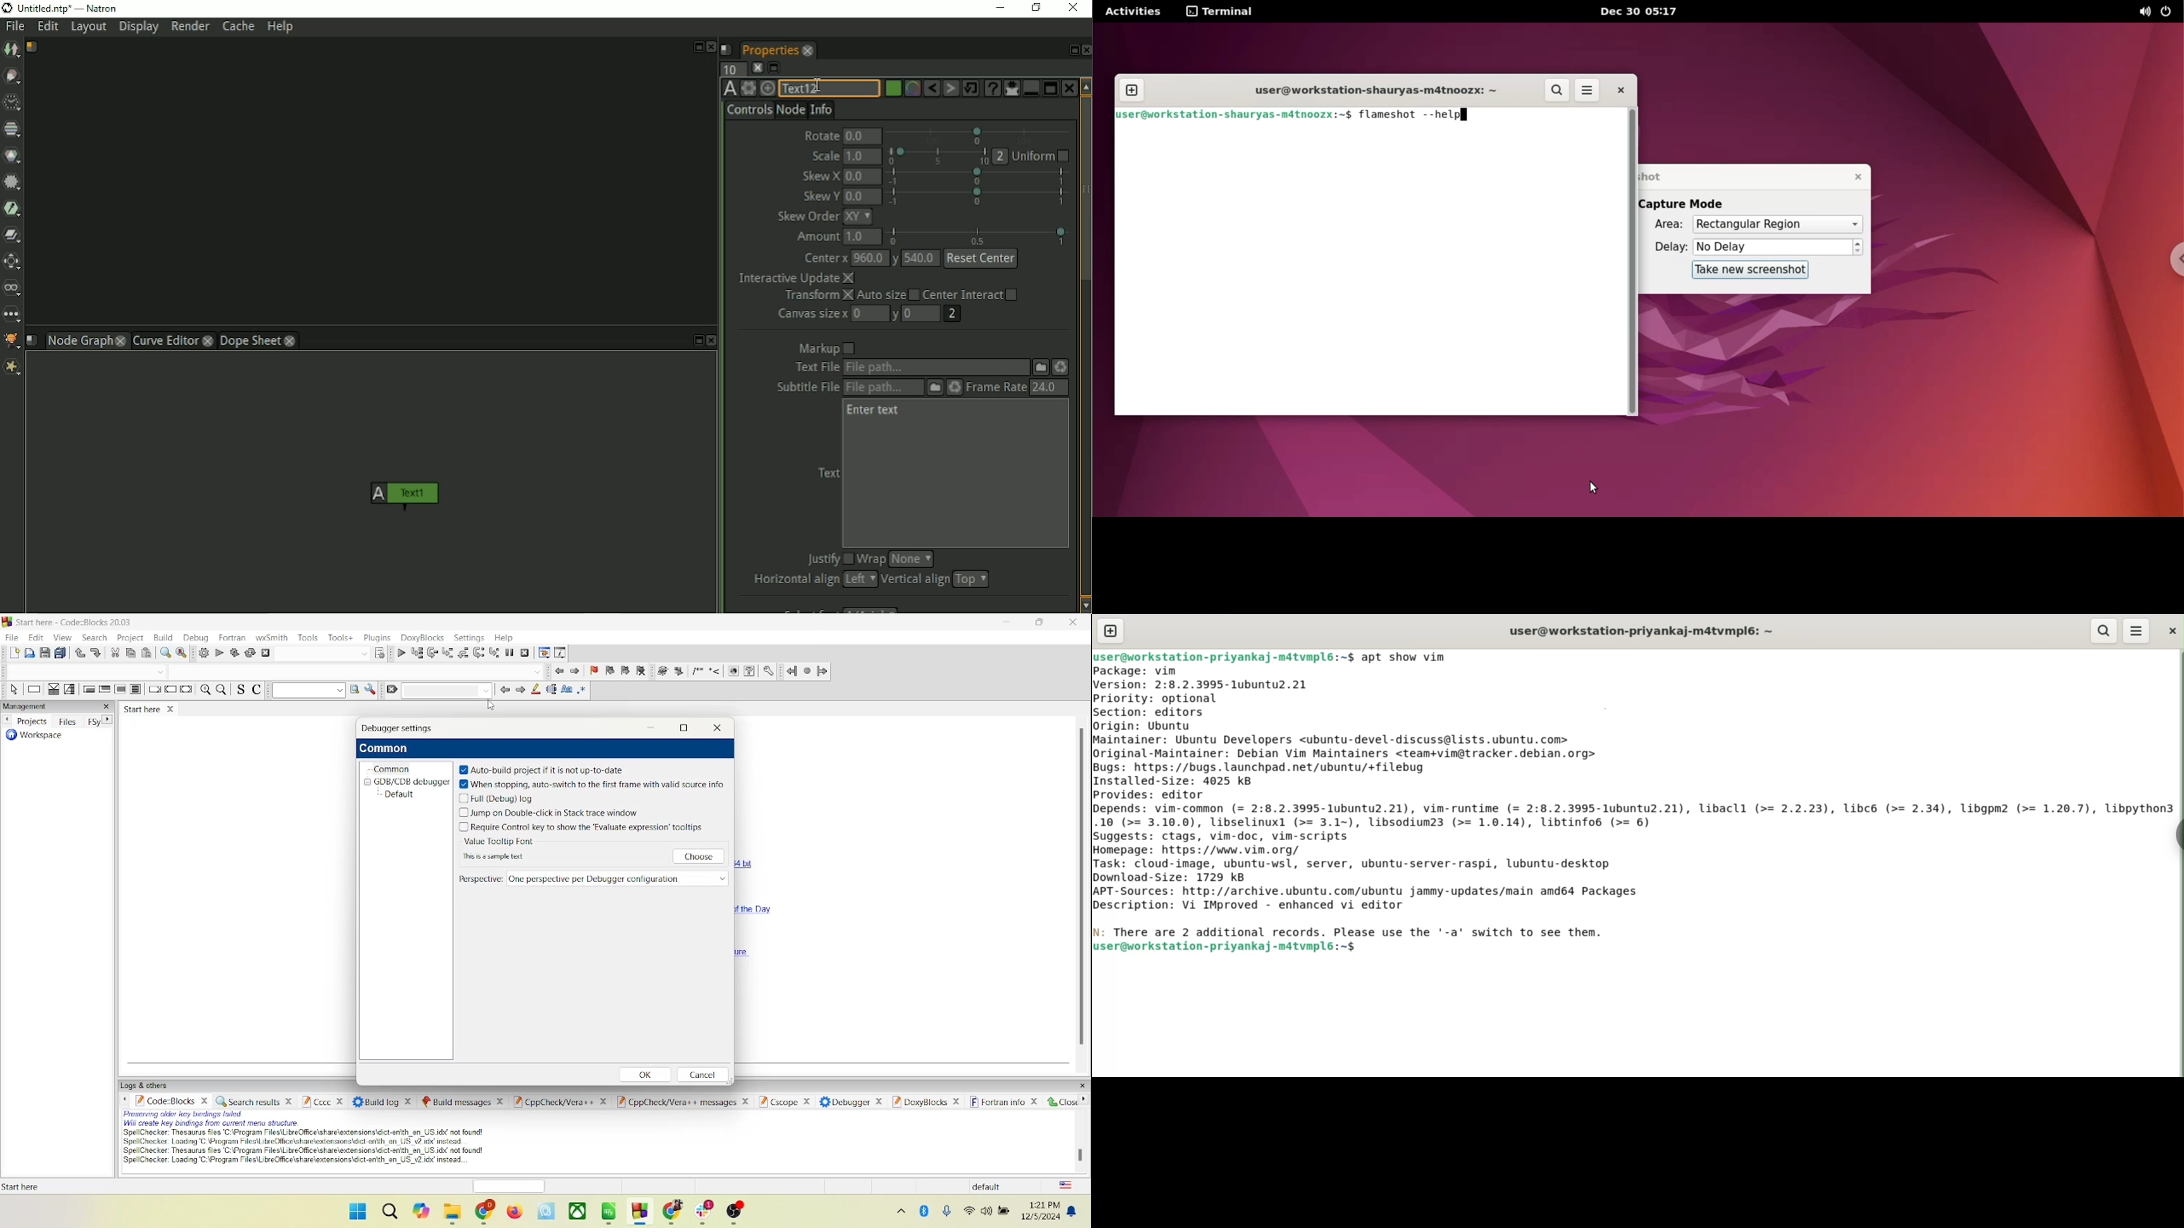  What do you see at coordinates (273, 637) in the screenshot?
I see `wxSmith` at bounding box center [273, 637].